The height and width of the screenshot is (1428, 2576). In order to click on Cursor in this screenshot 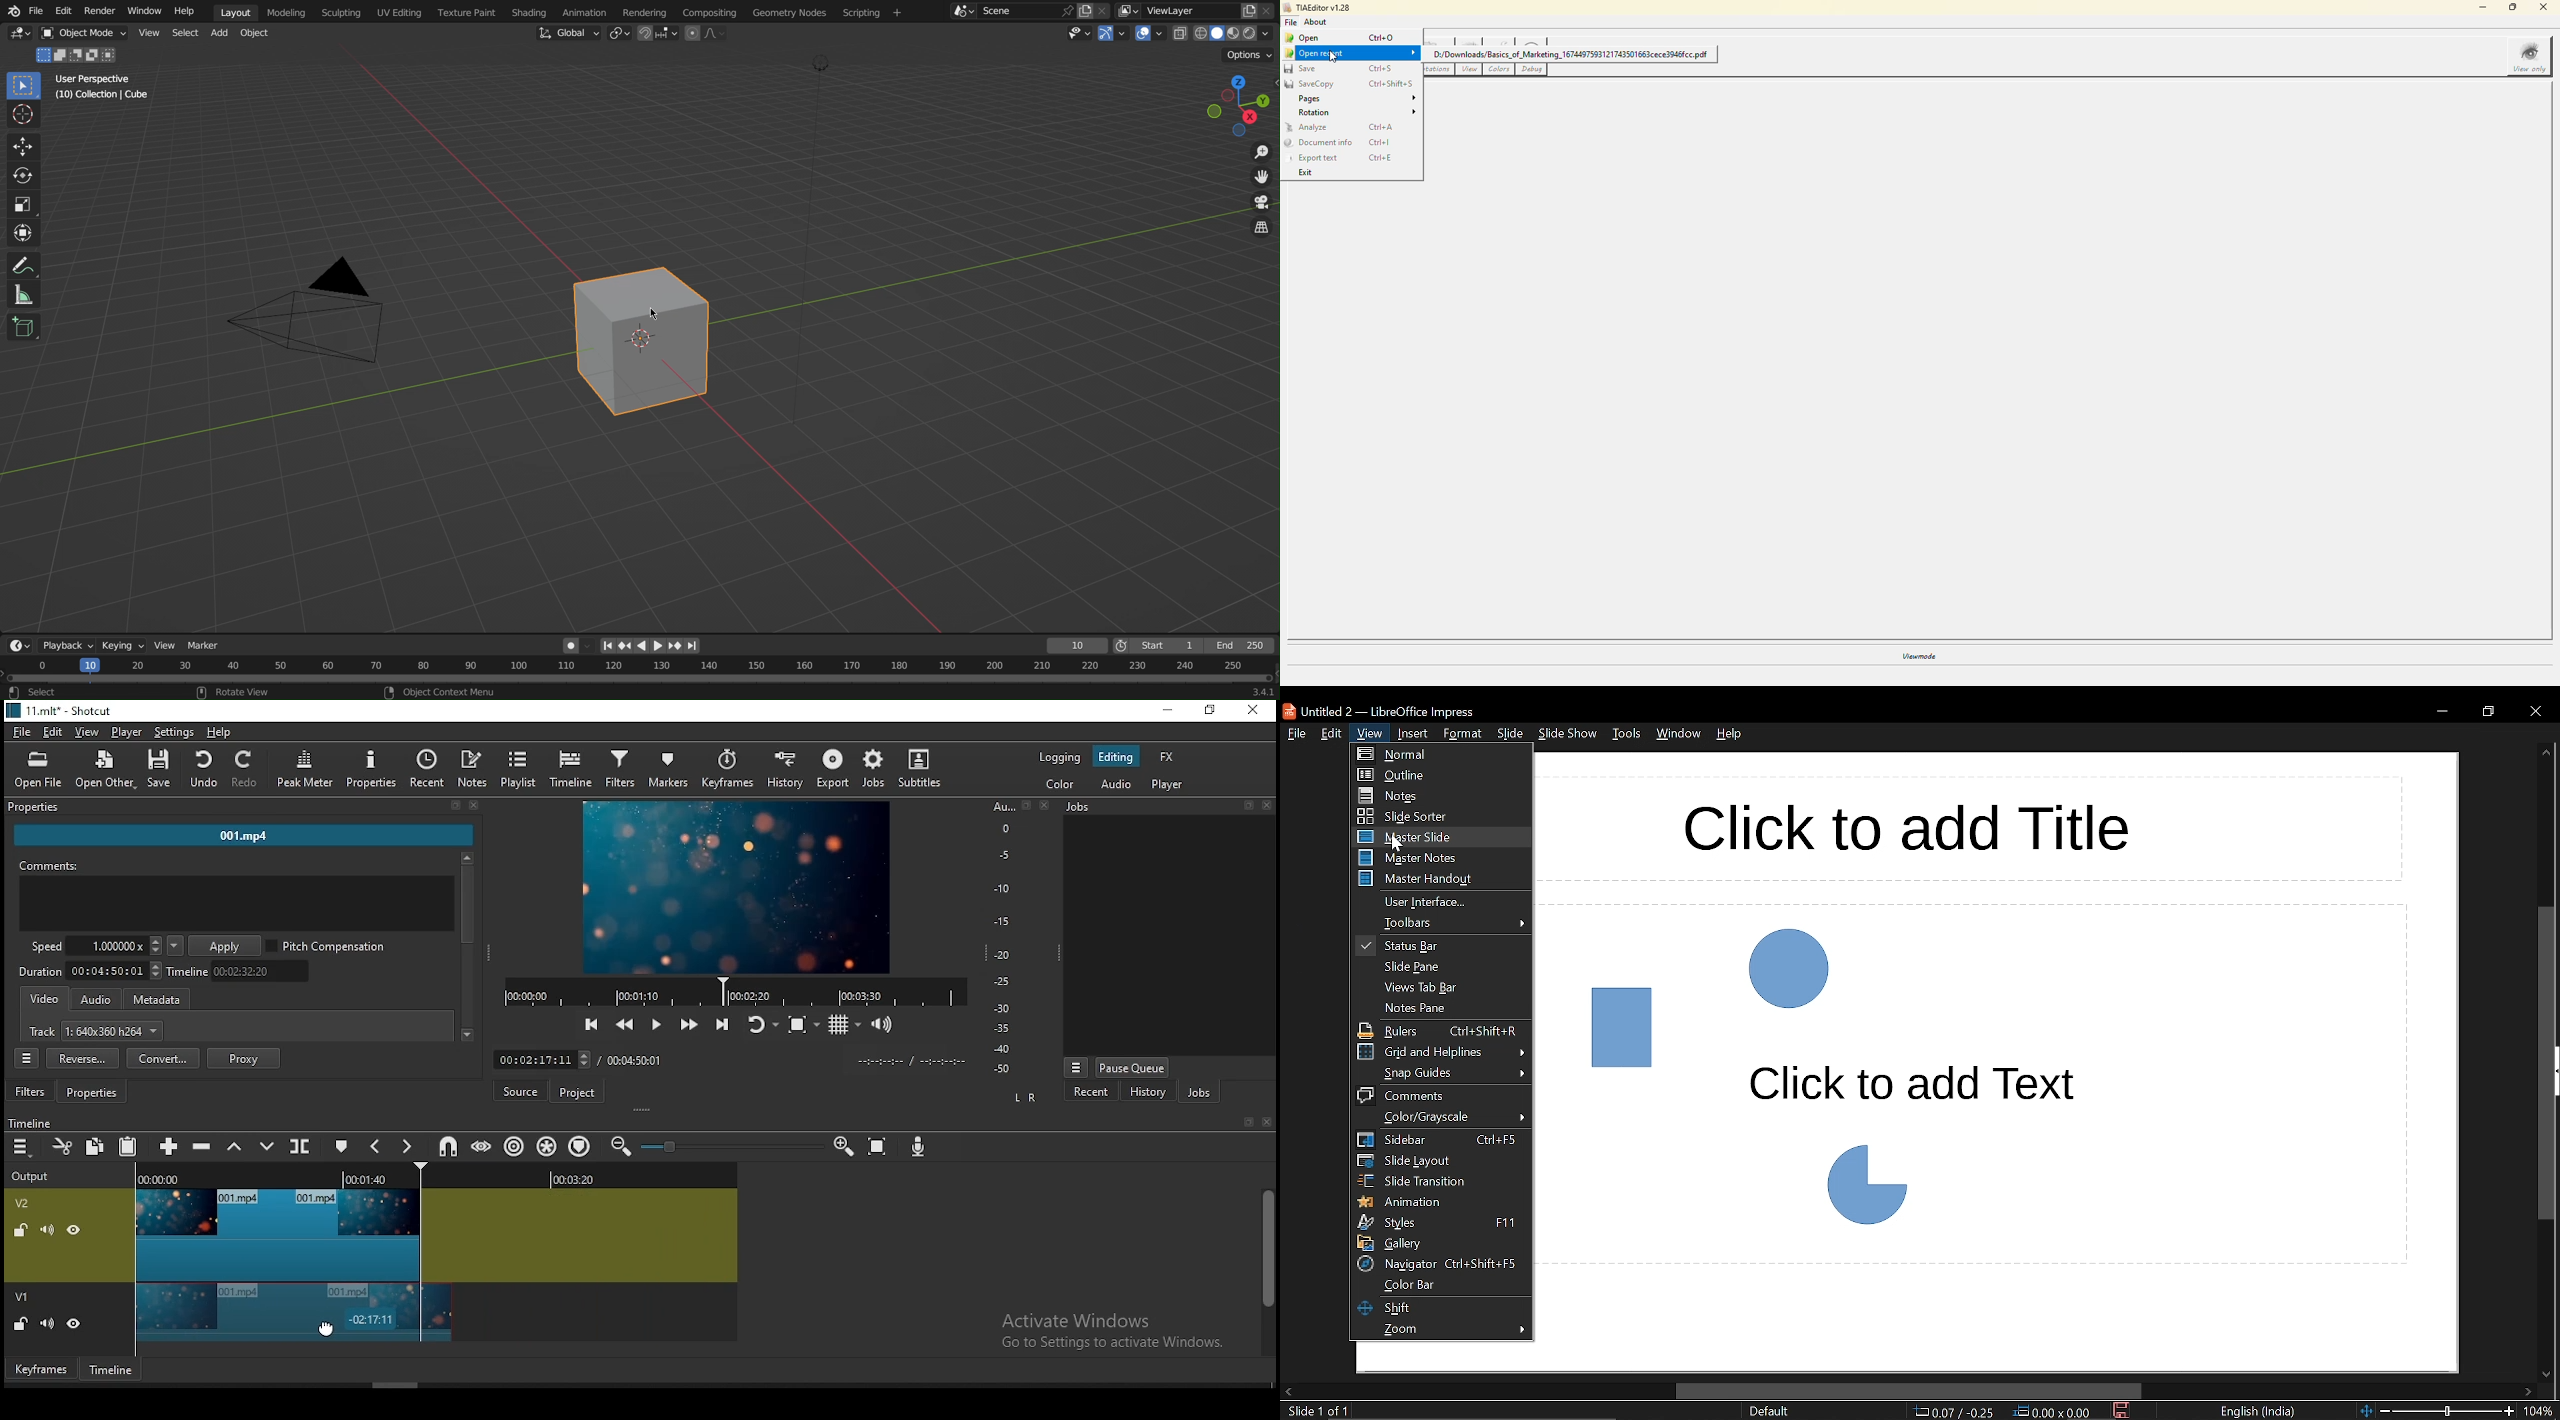, I will do `click(24, 117)`.